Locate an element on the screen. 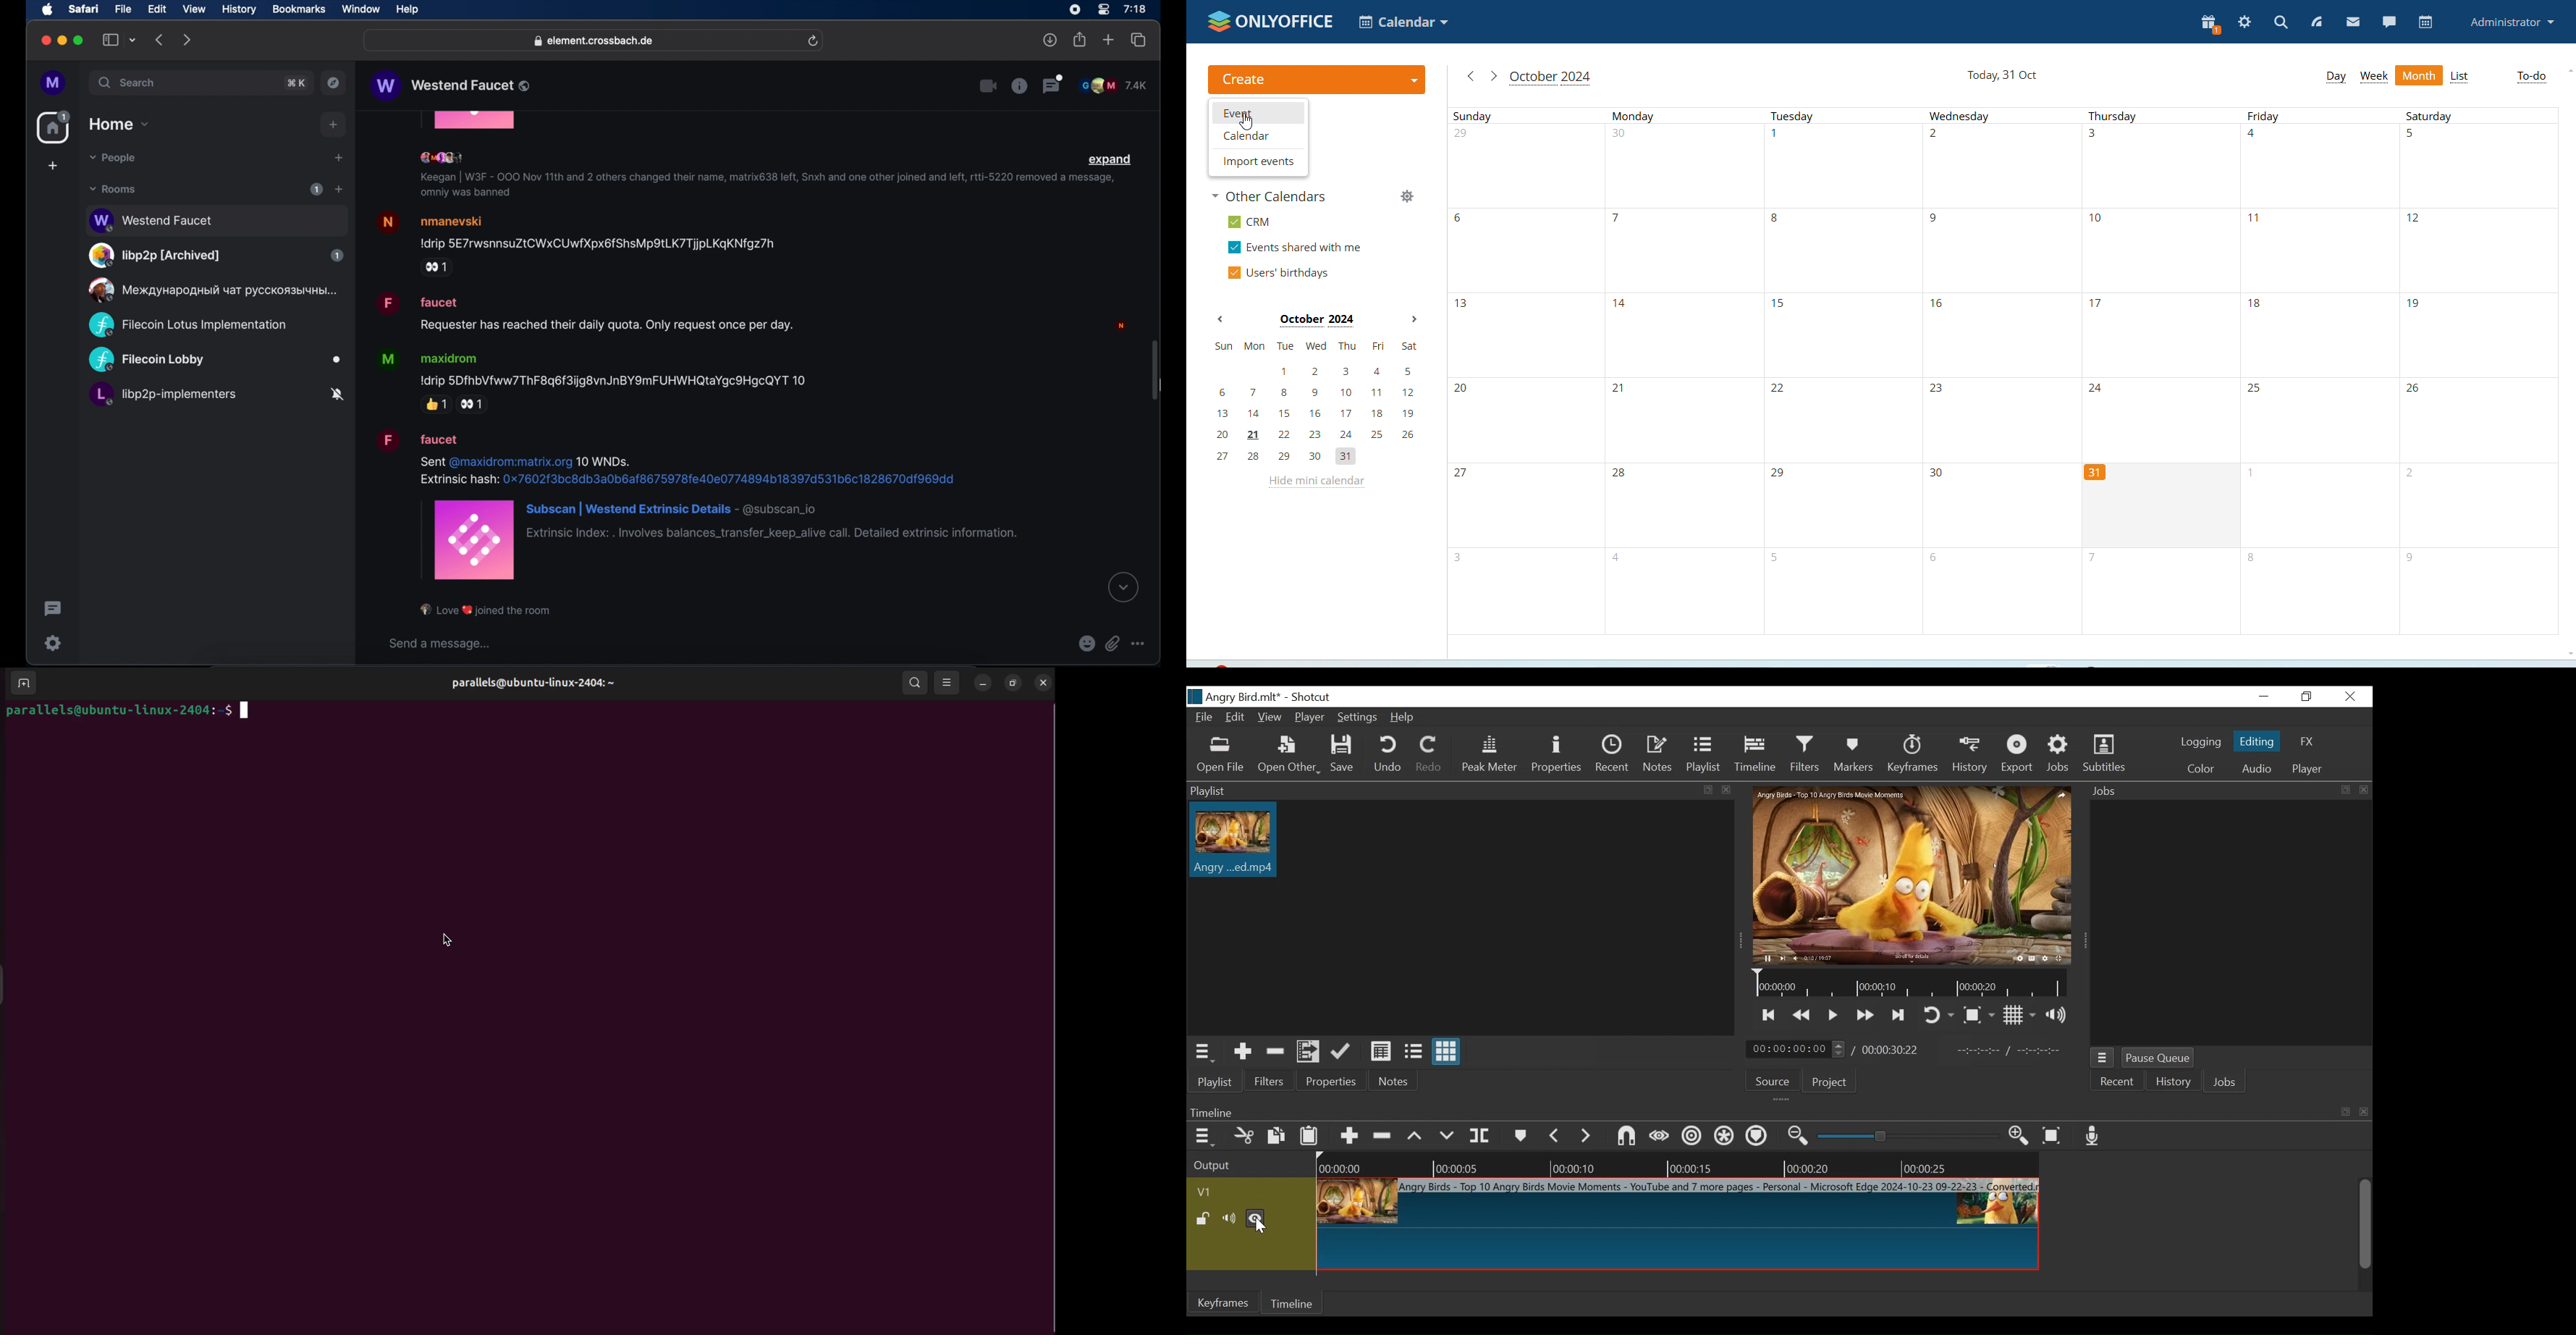 Image resolution: width=2576 pixels, height=1344 pixels. Cut is located at coordinates (1244, 1136).